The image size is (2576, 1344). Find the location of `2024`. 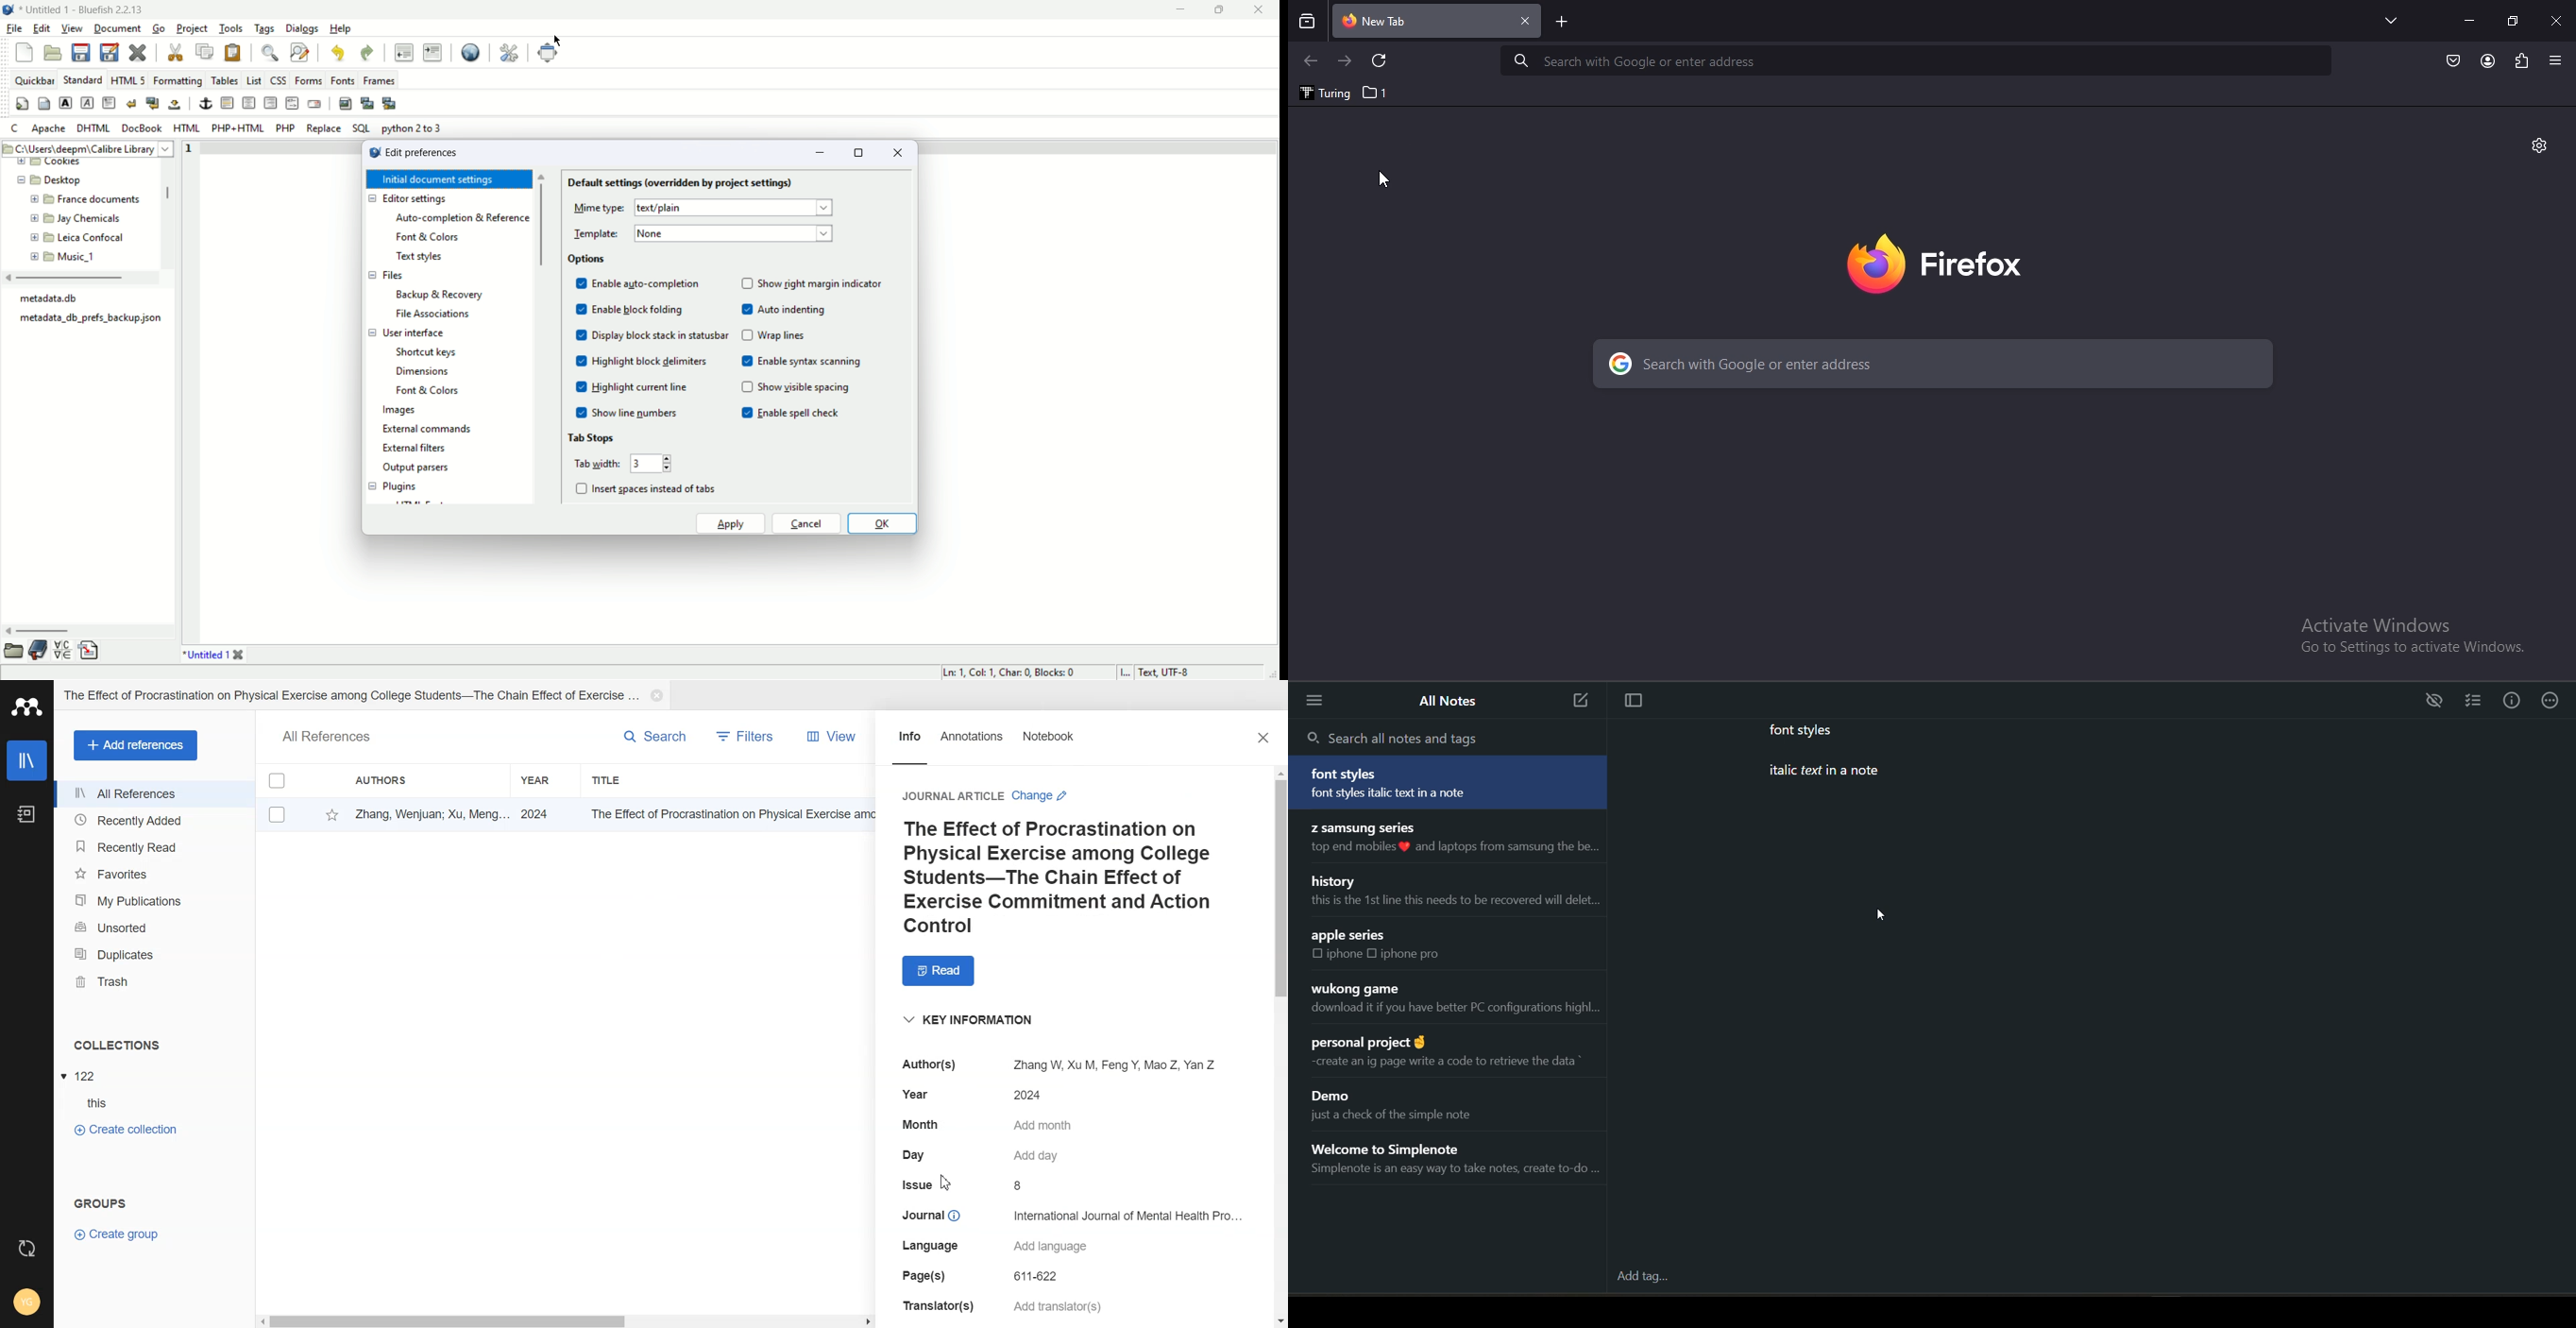

2024 is located at coordinates (538, 814).